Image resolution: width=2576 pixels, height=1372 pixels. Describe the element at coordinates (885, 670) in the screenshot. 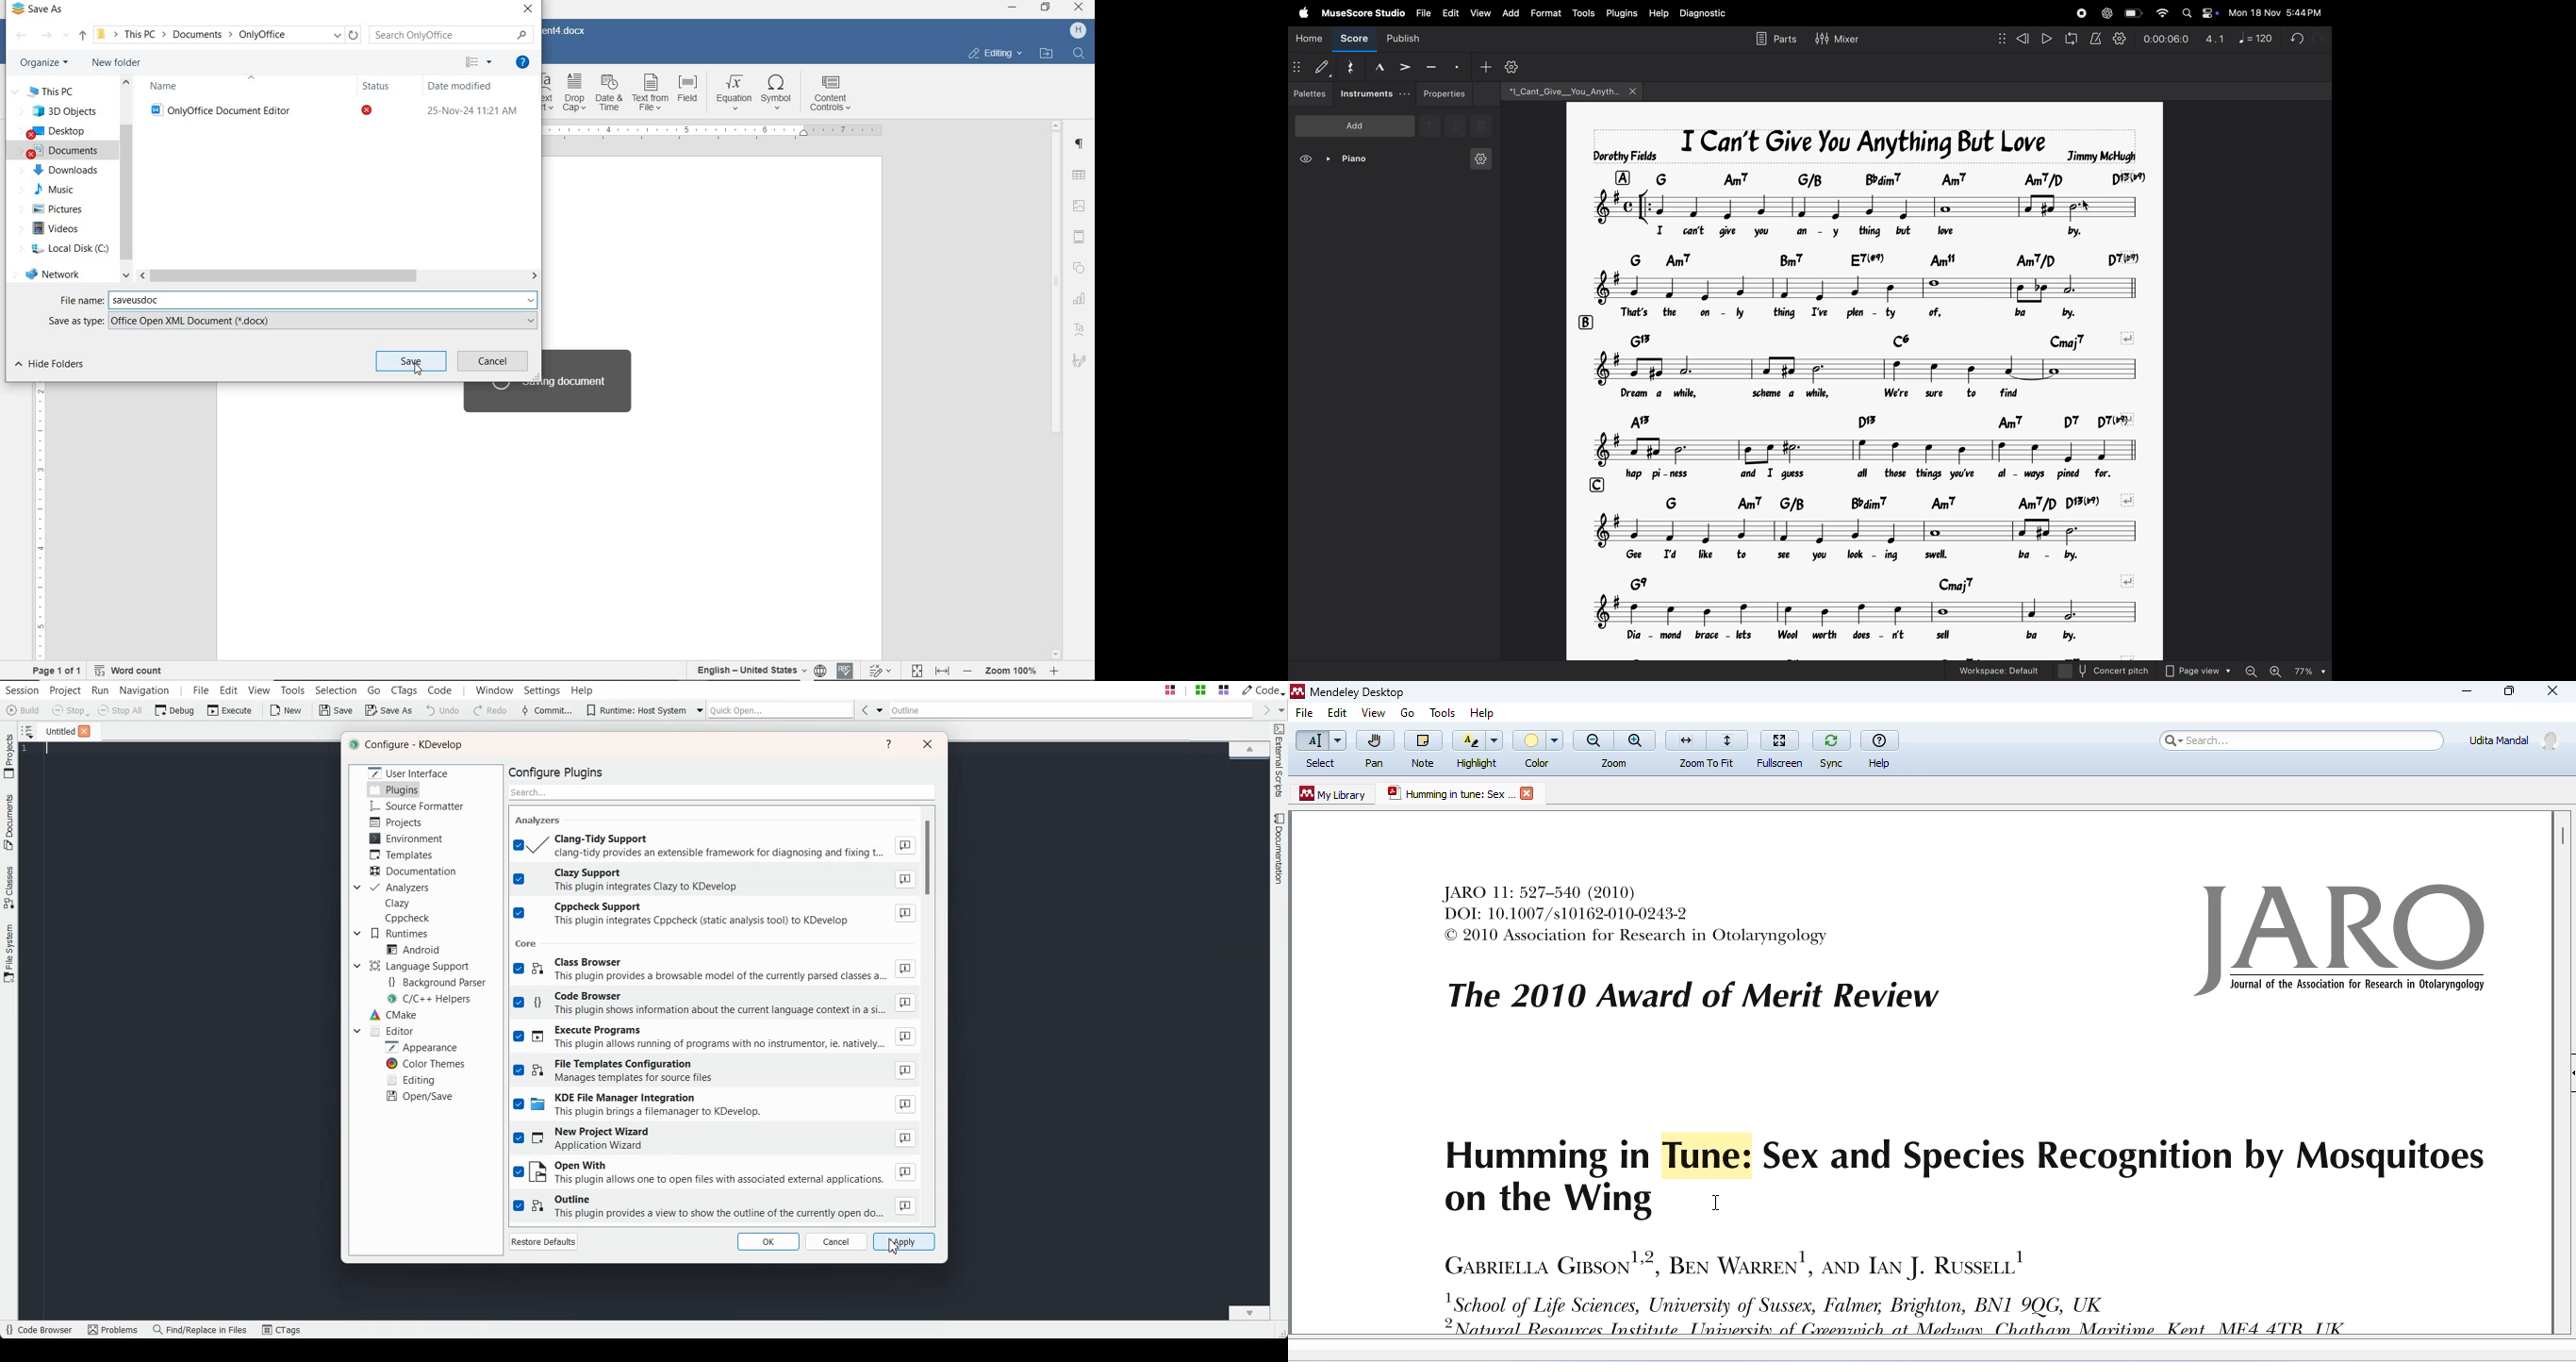

I see `Track changes` at that location.